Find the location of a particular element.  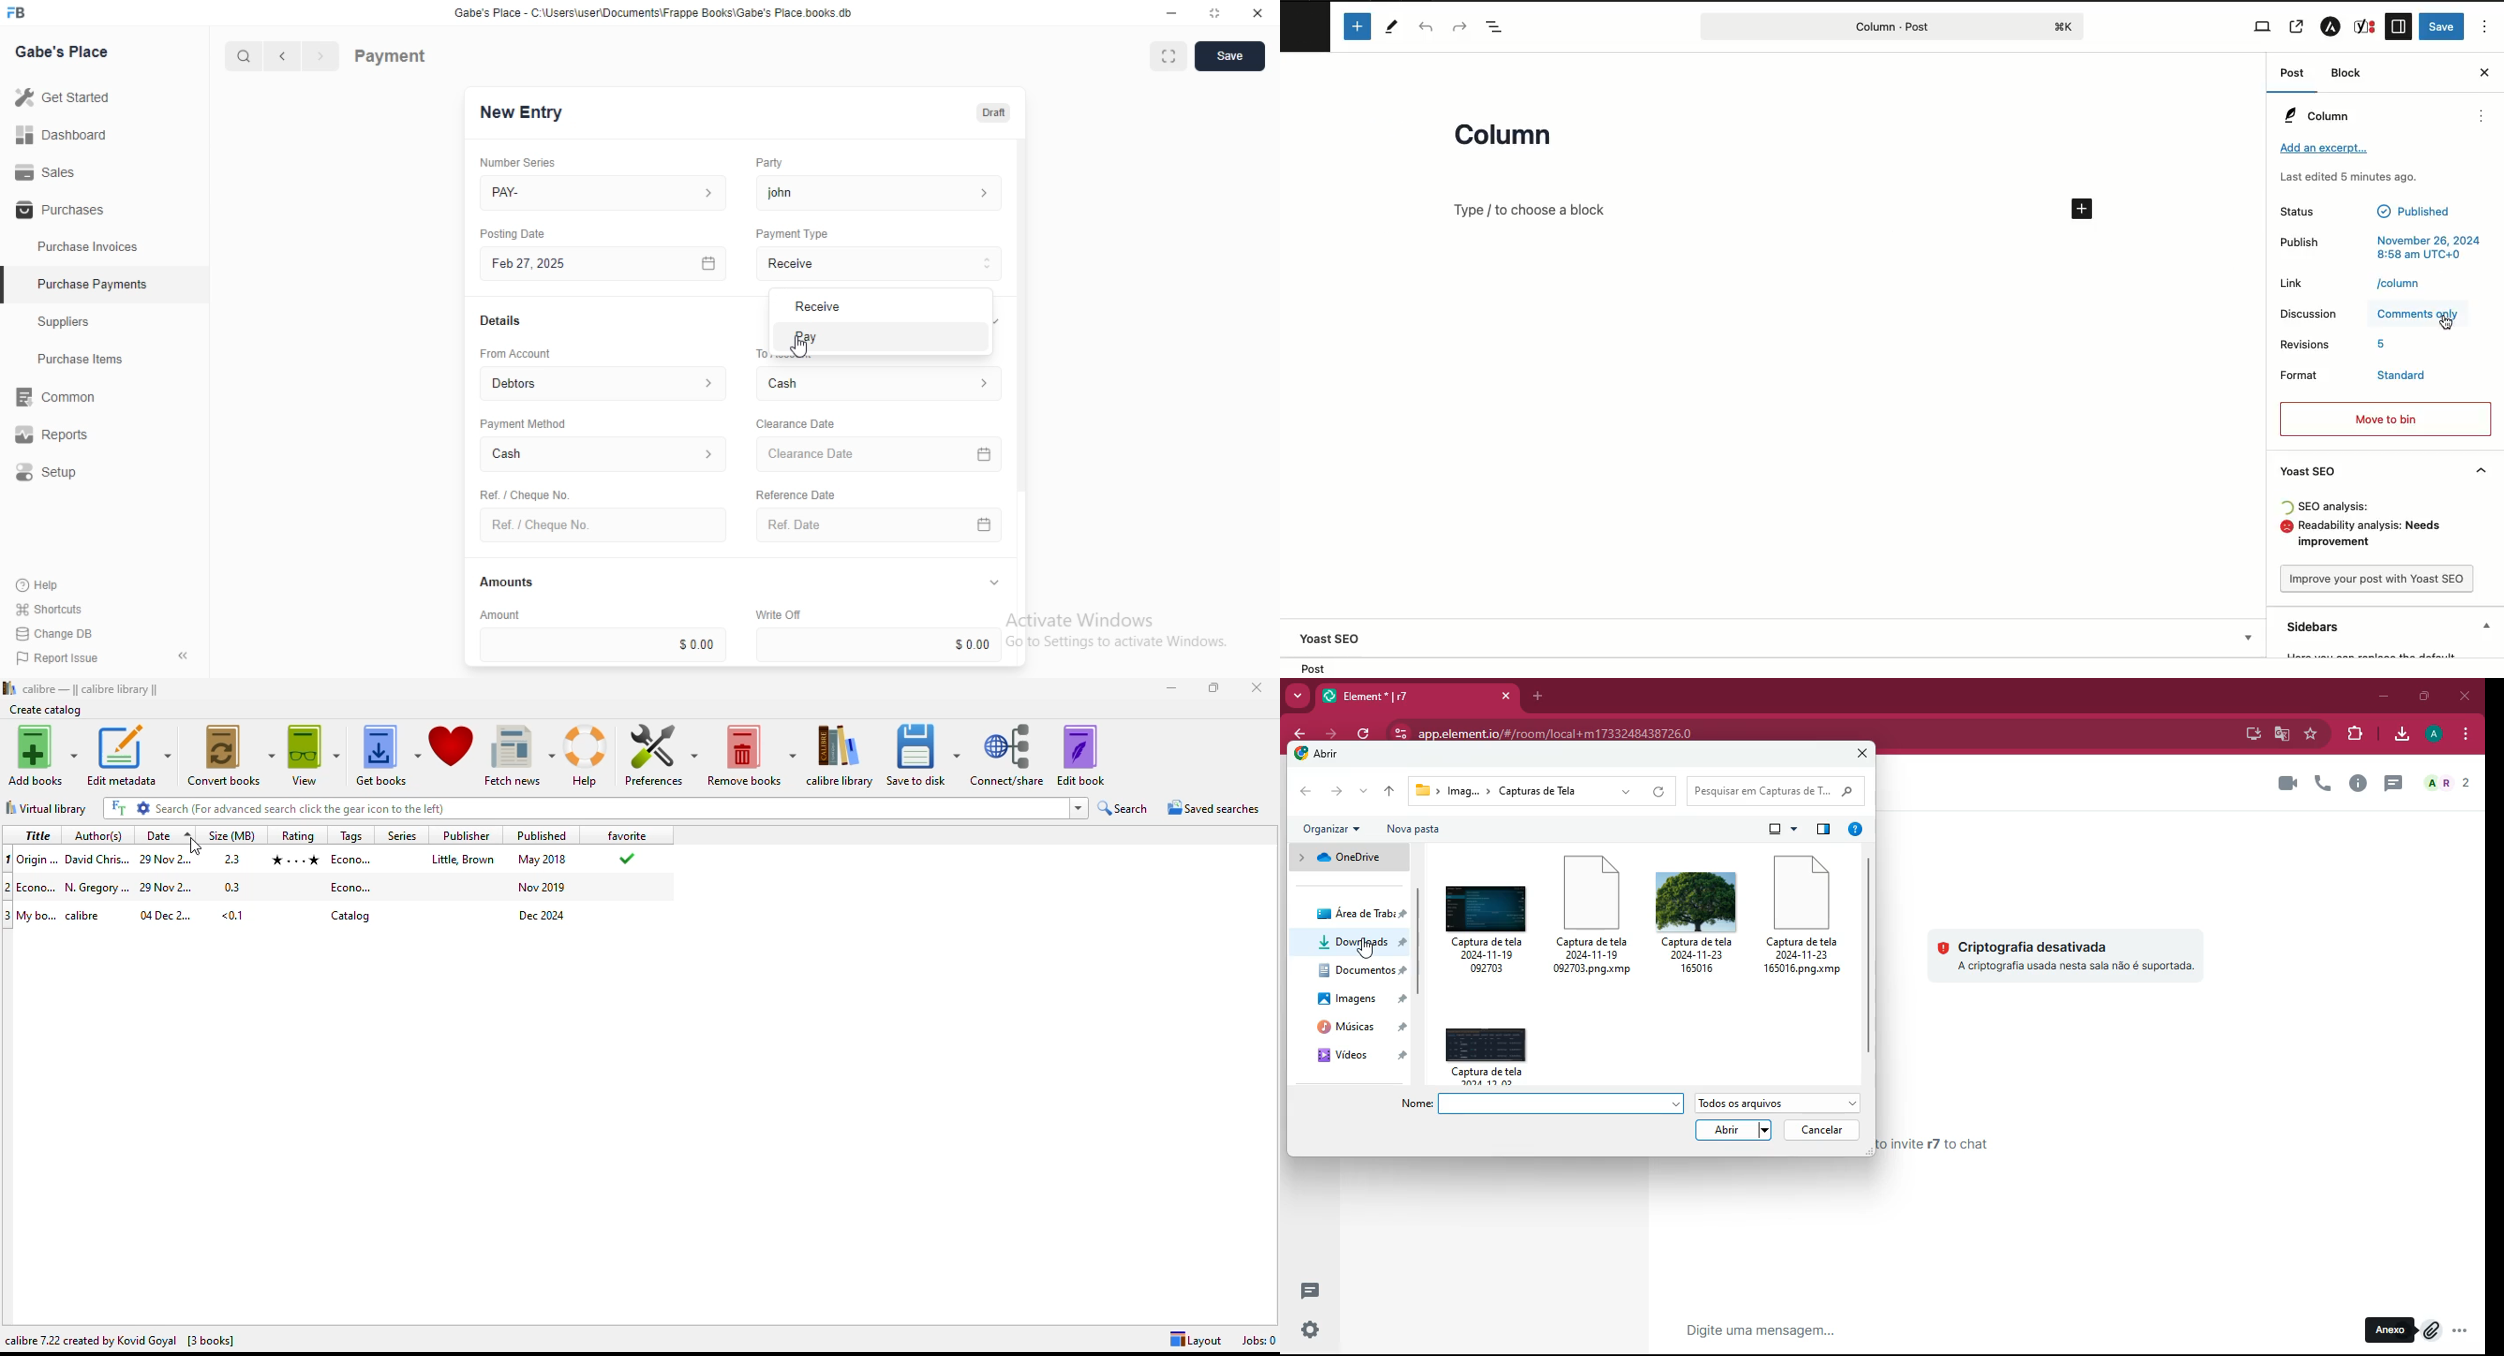

Amount is located at coordinates (497, 614).